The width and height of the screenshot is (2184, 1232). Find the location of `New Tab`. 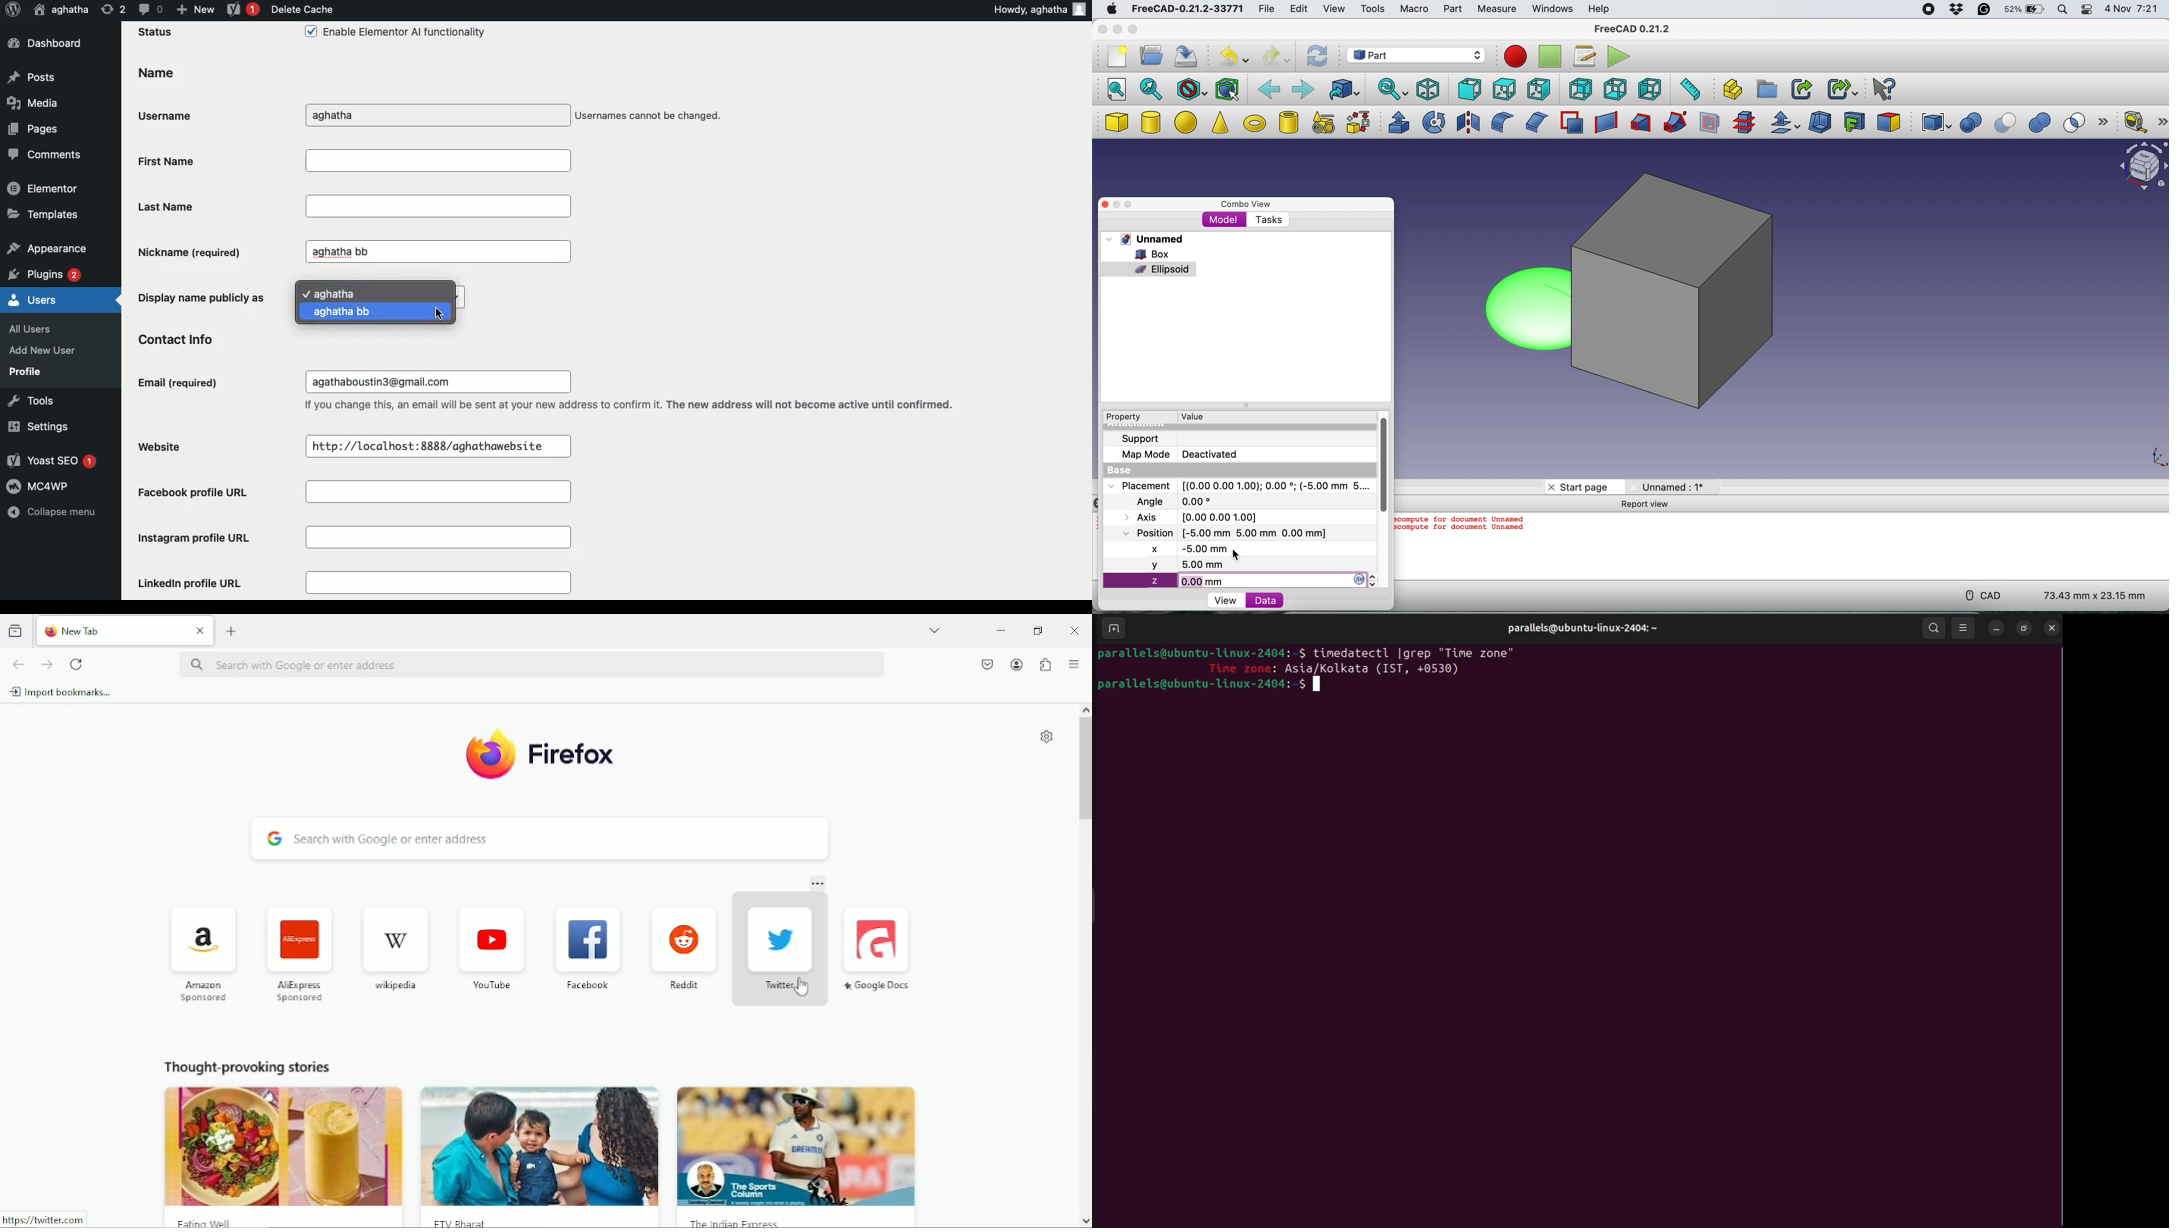

New Tab is located at coordinates (110, 631).